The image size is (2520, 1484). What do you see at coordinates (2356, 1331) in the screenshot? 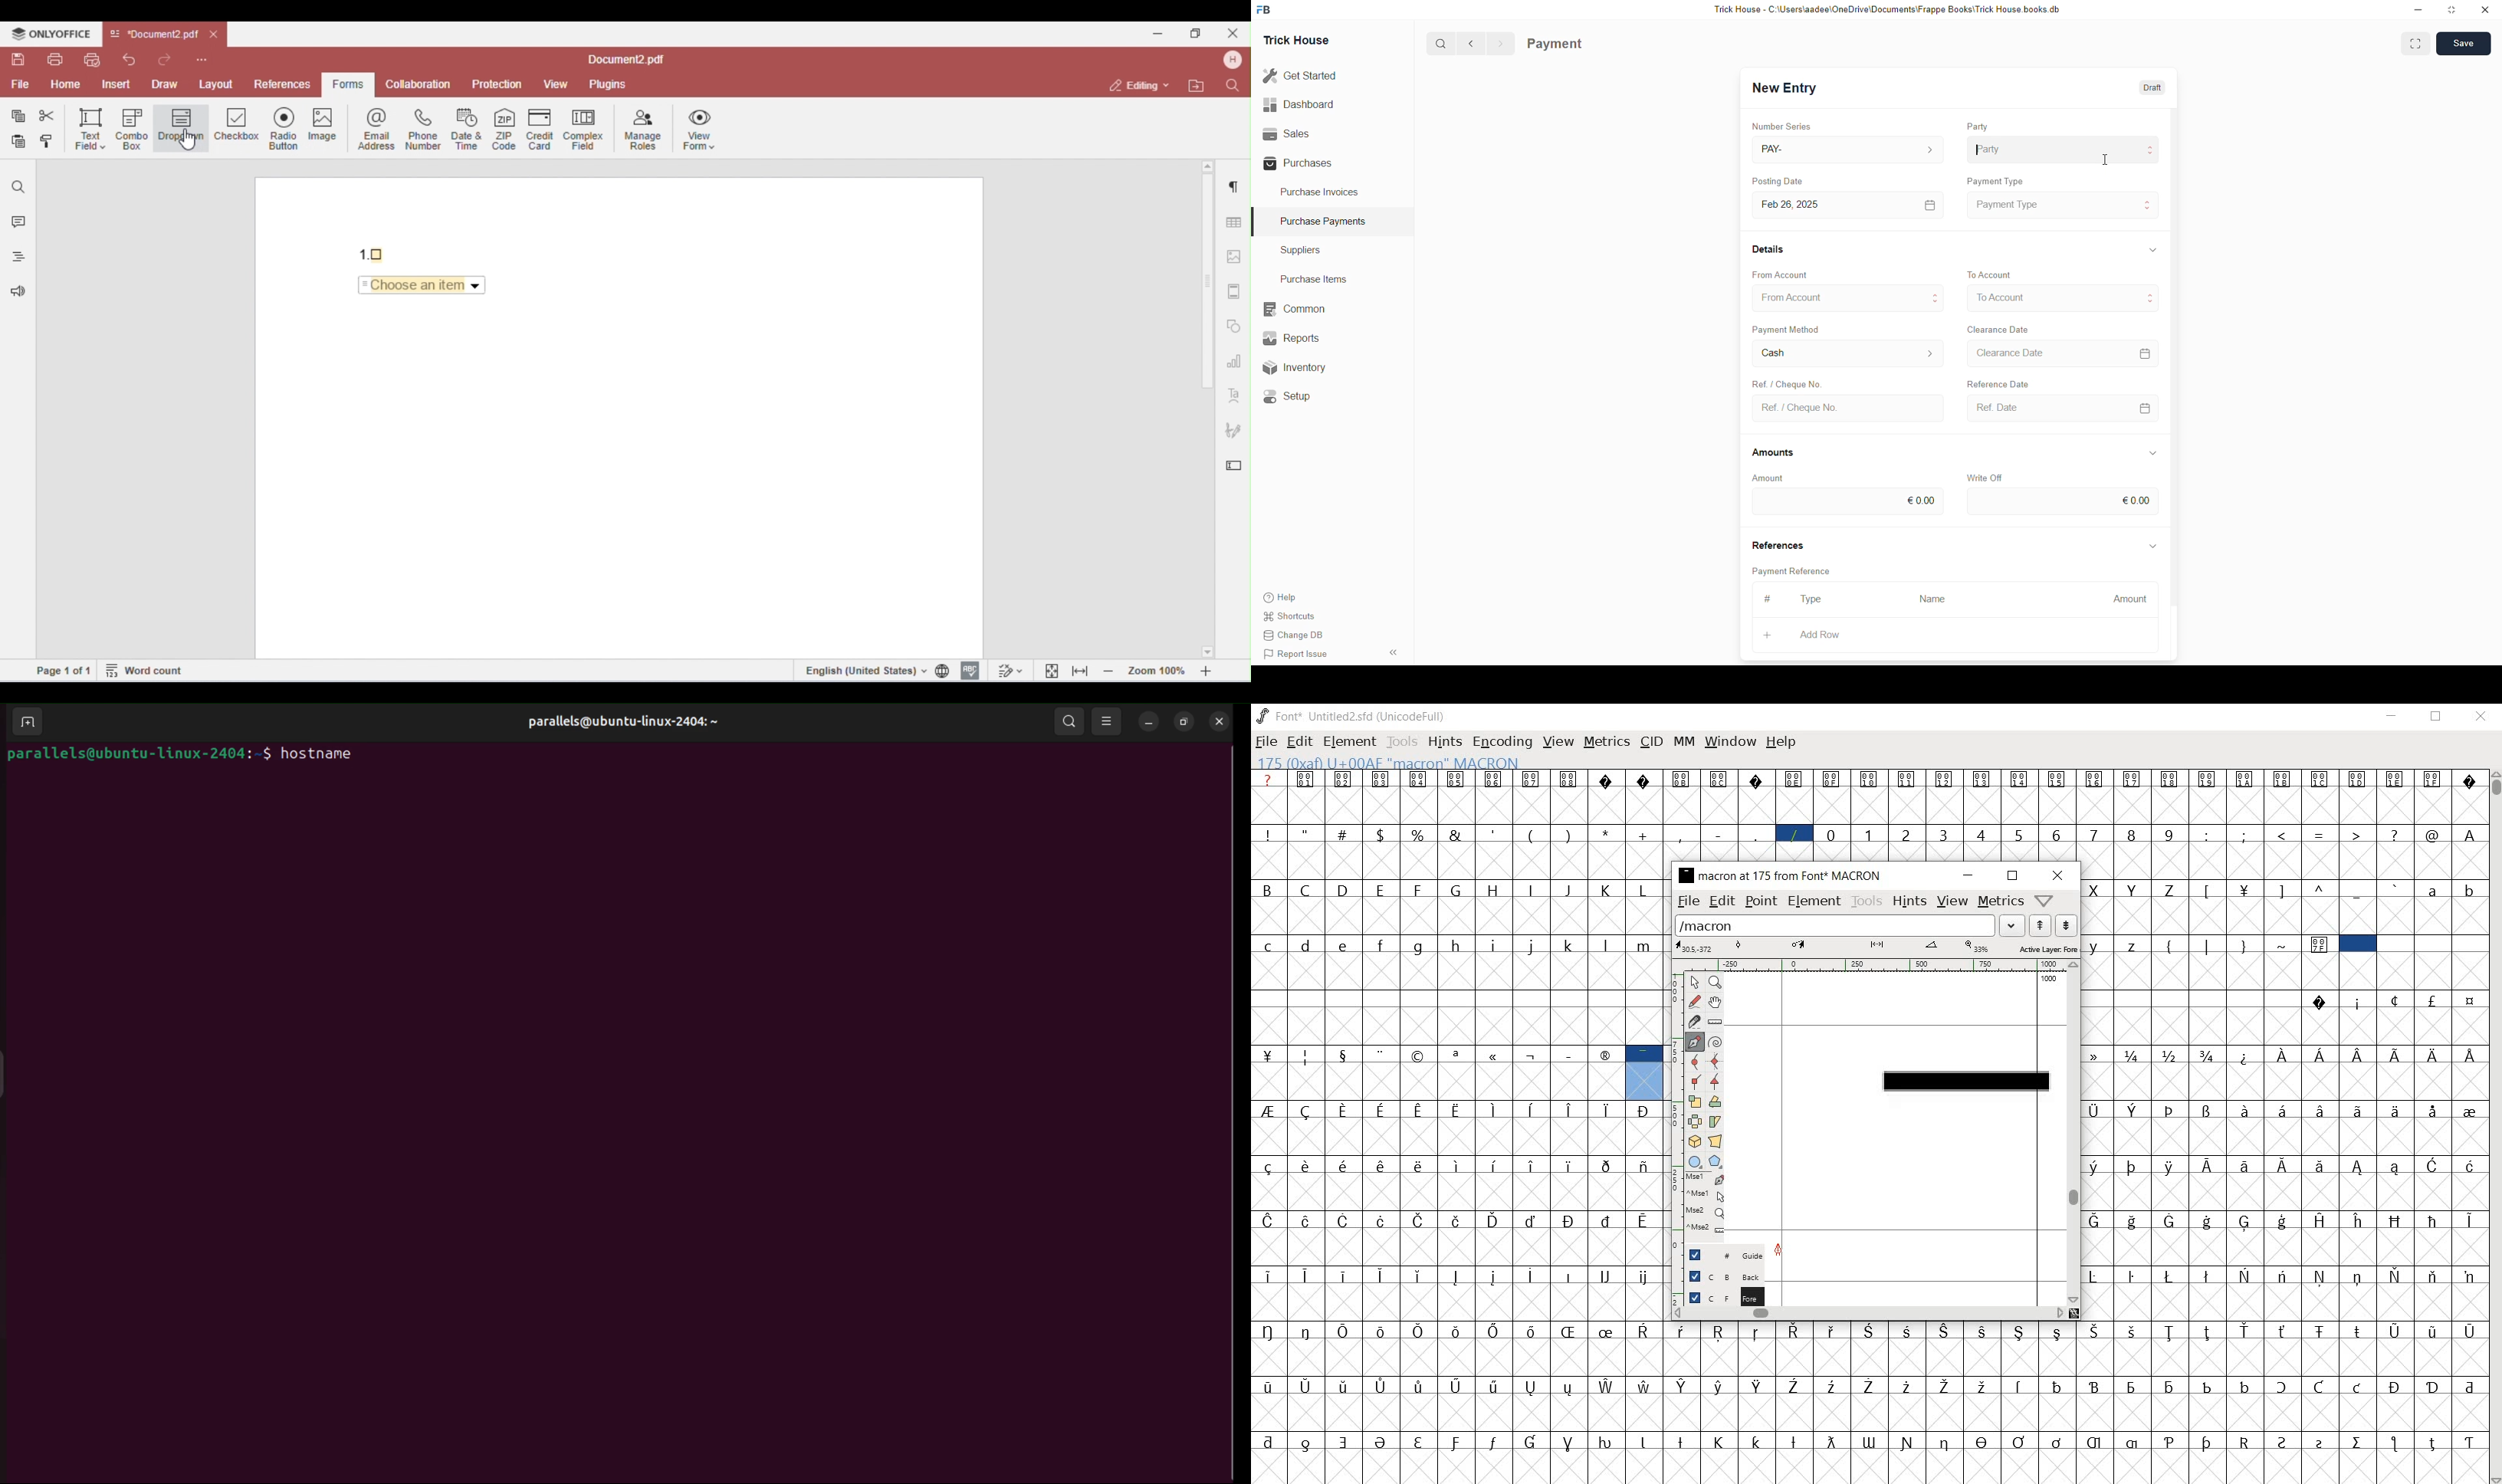
I see `Symbol` at bounding box center [2356, 1331].